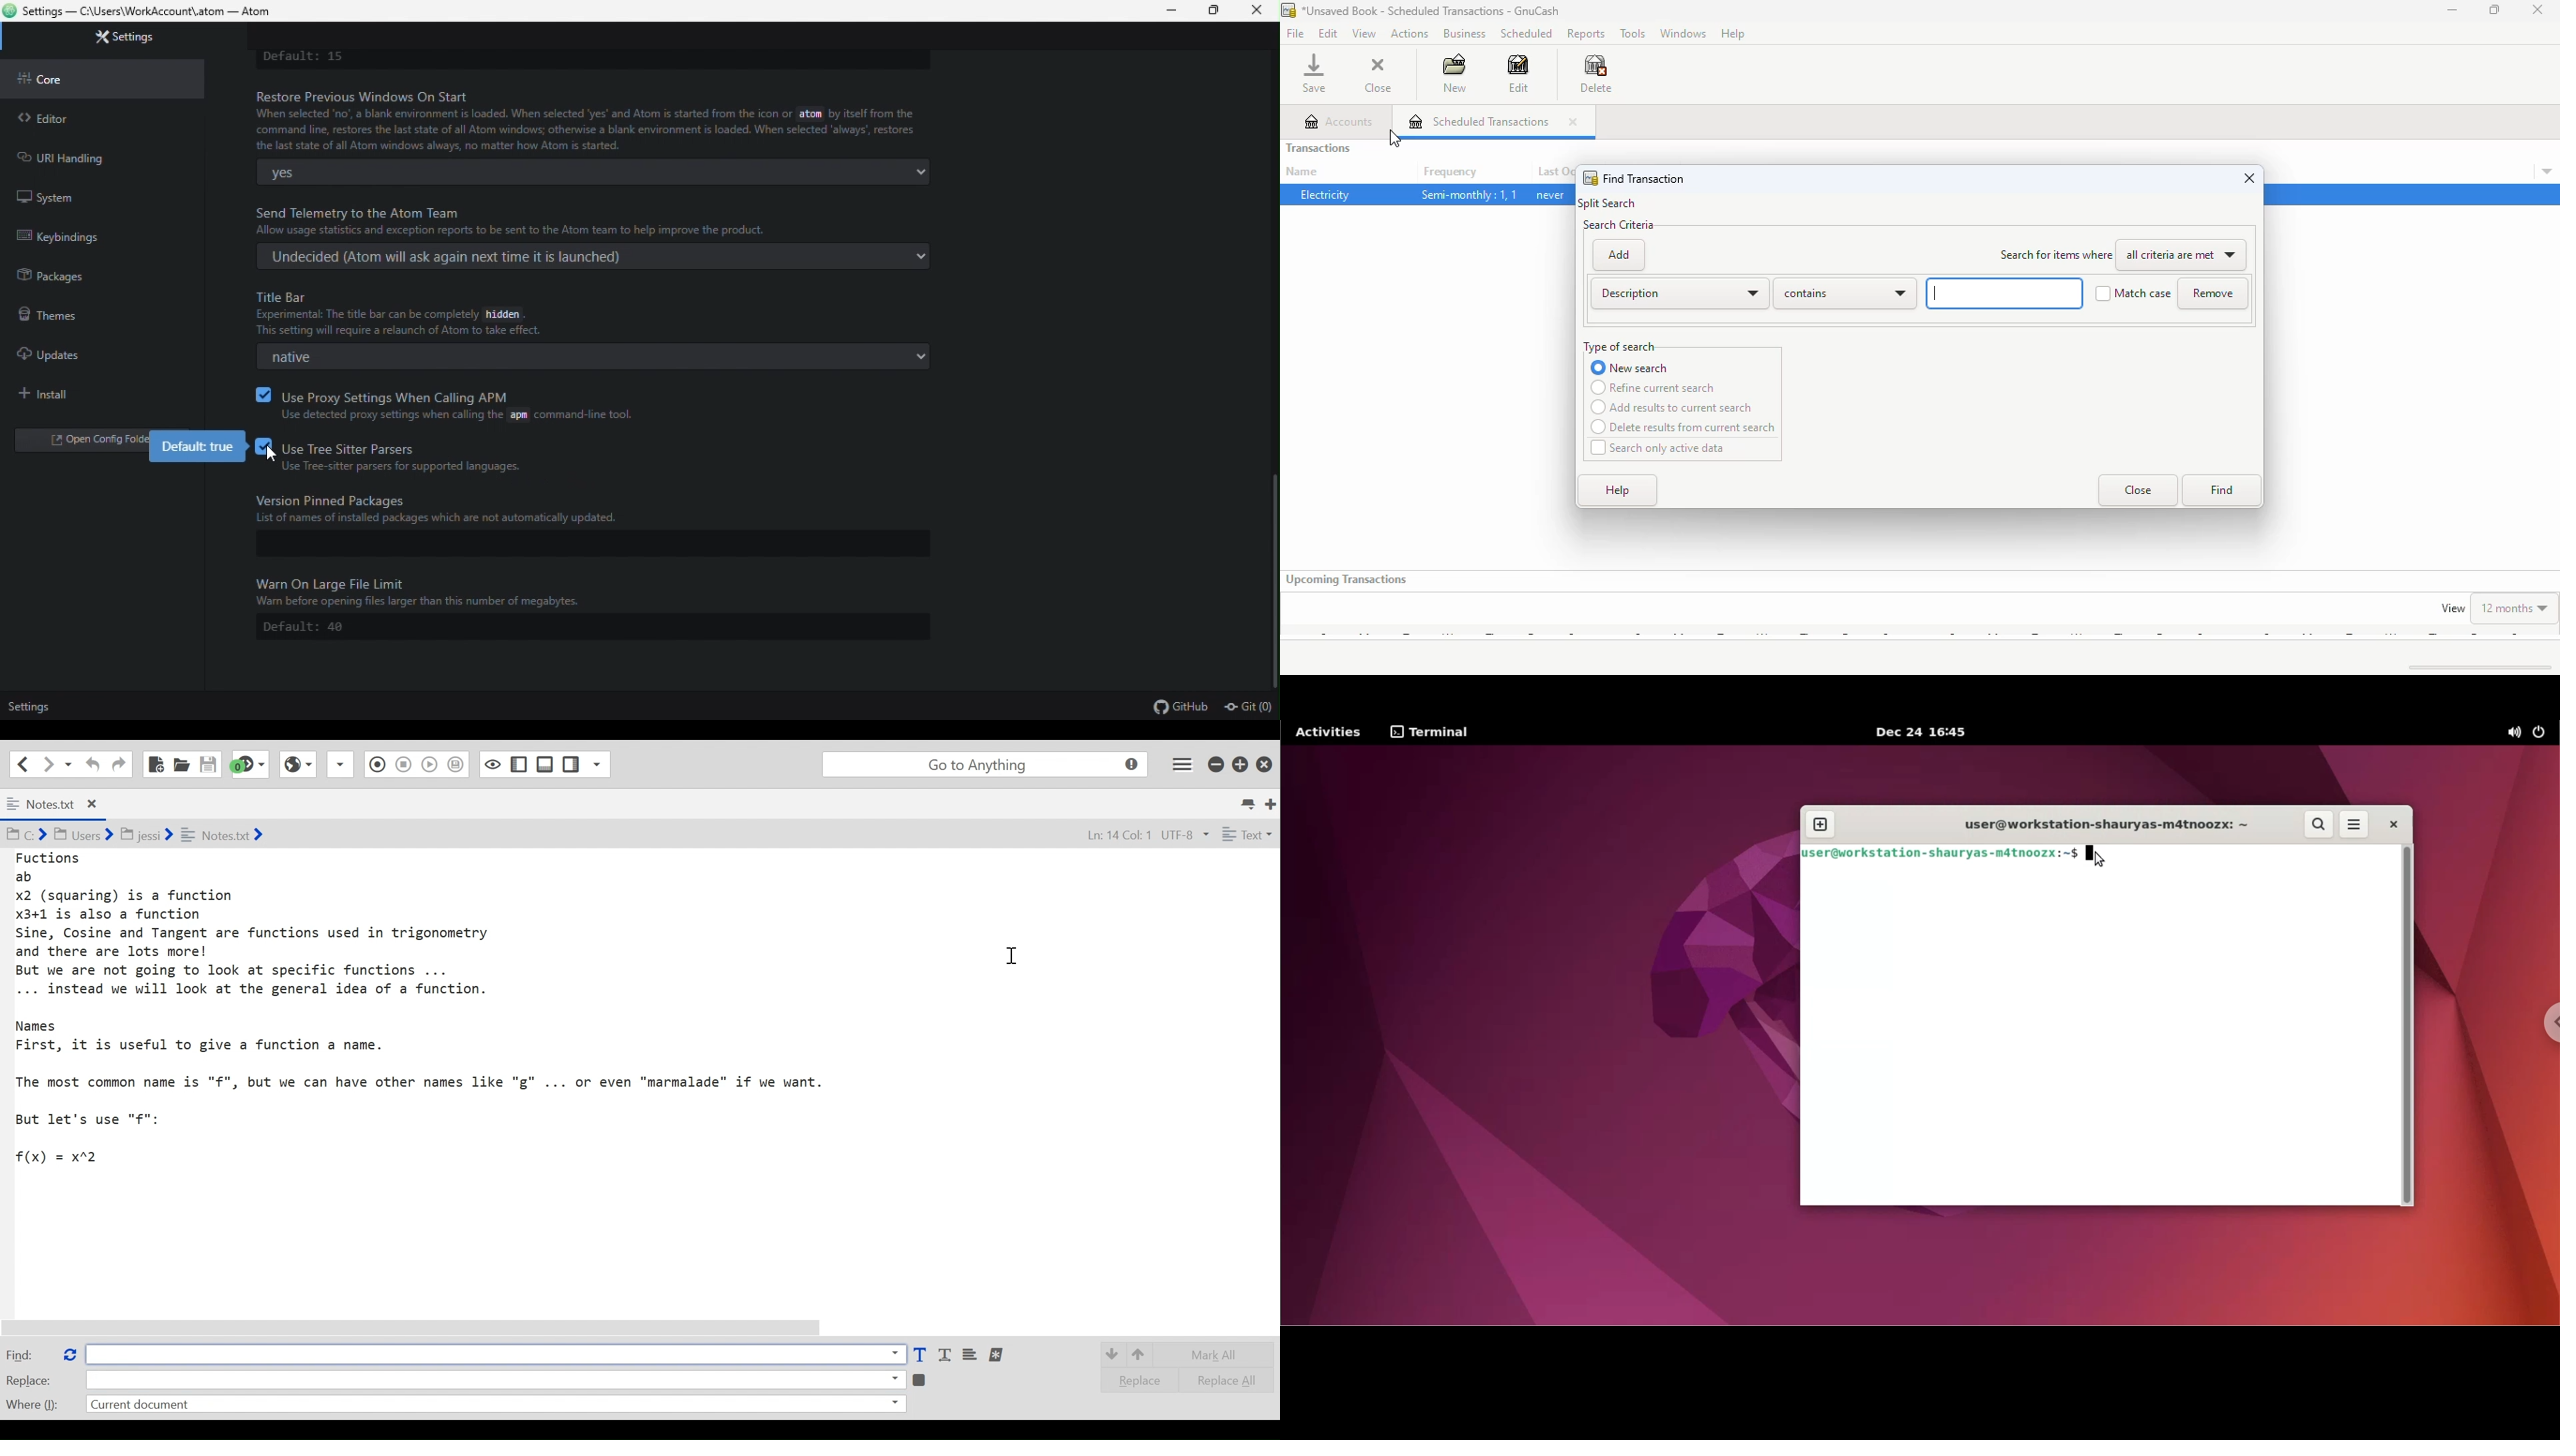 The width and height of the screenshot is (2576, 1456). What do you see at coordinates (1175, 11) in the screenshot?
I see `minimize` at bounding box center [1175, 11].